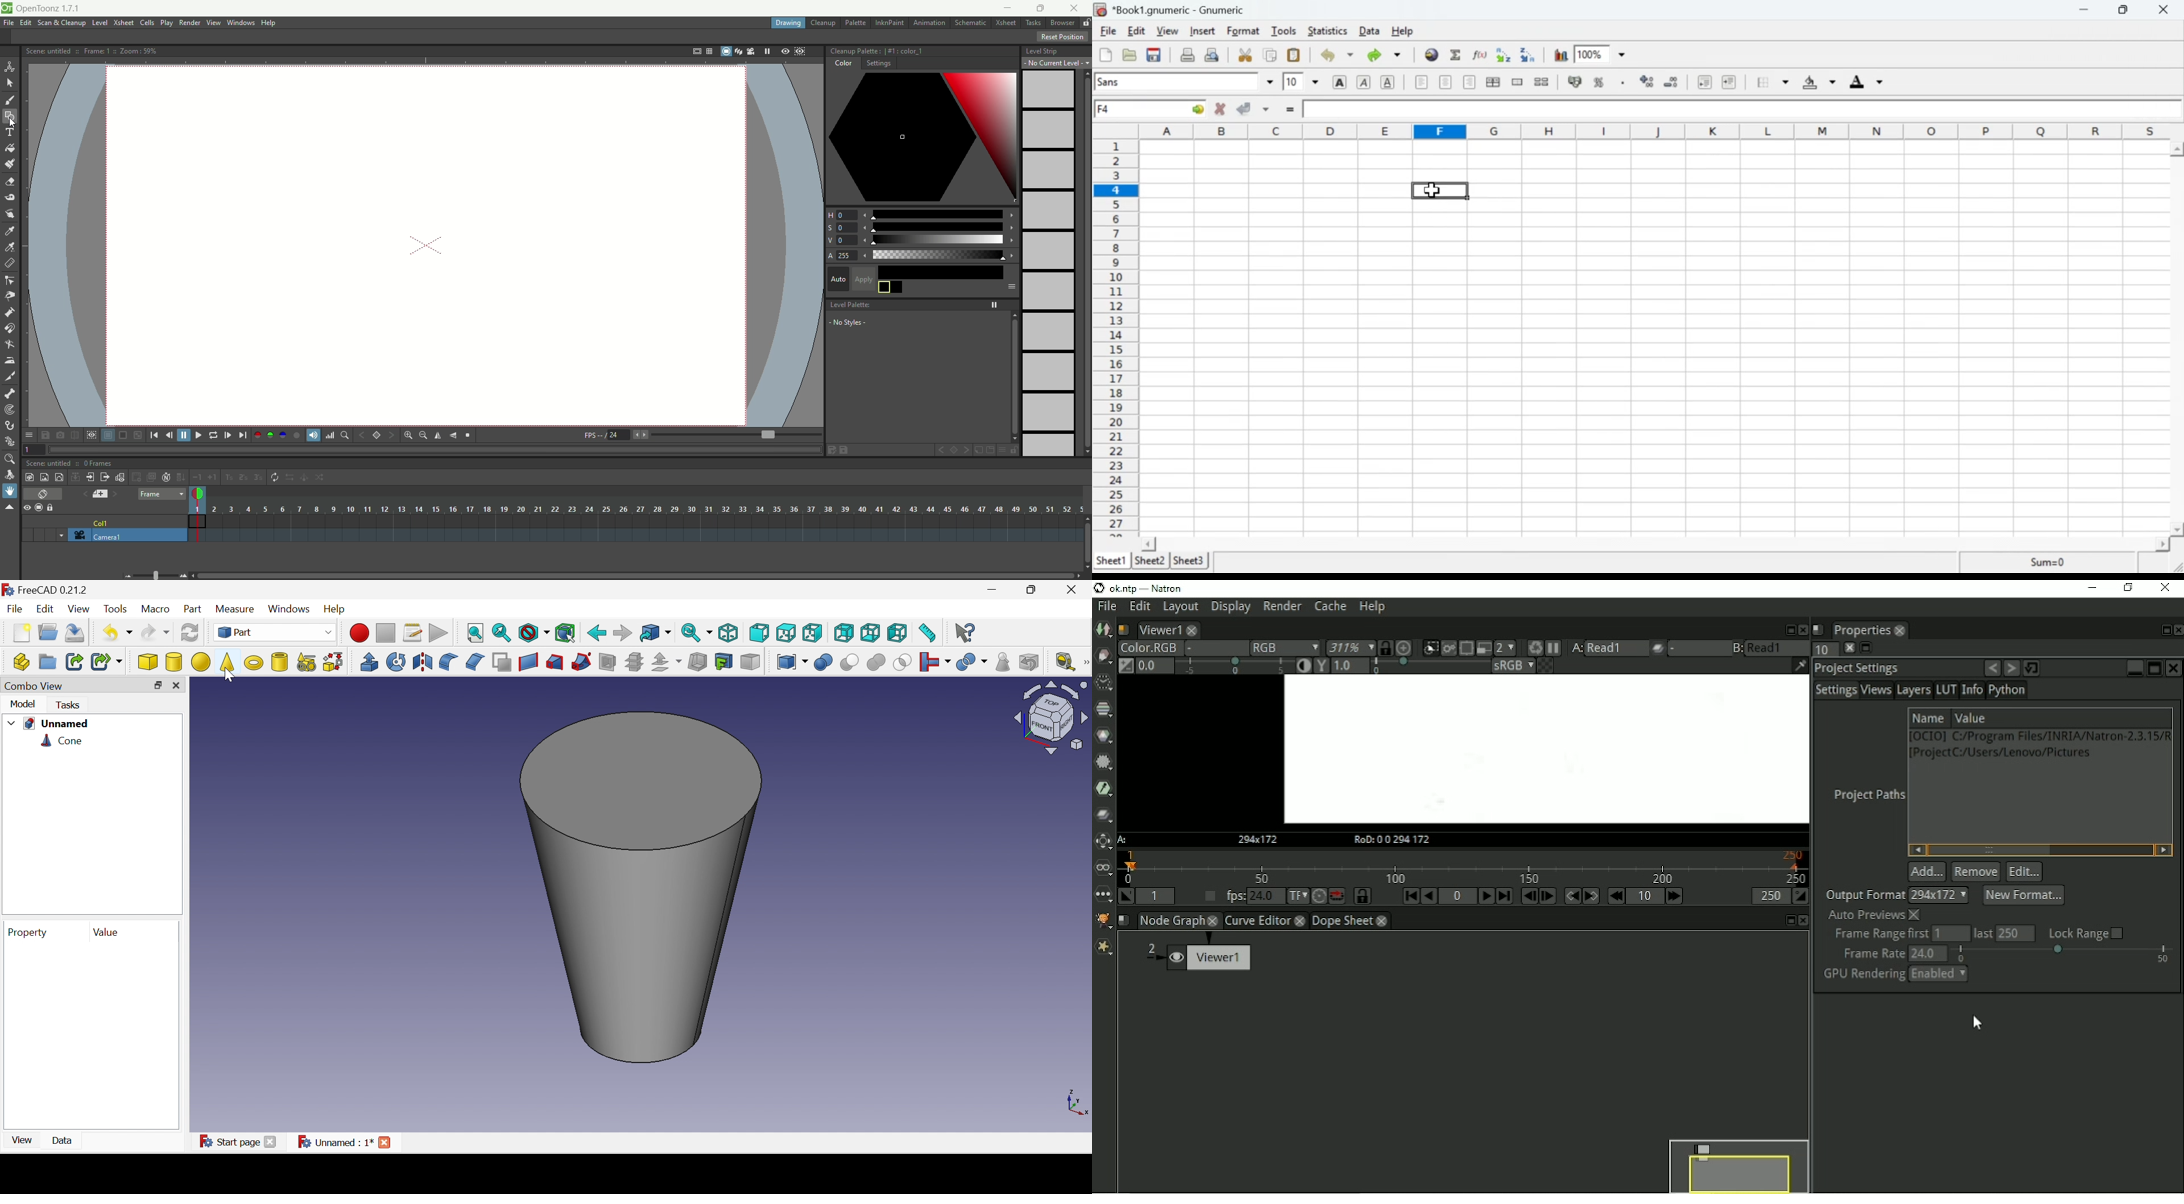 The width and height of the screenshot is (2184, 1204). I want to click on selected cell, so click(1434, 189).